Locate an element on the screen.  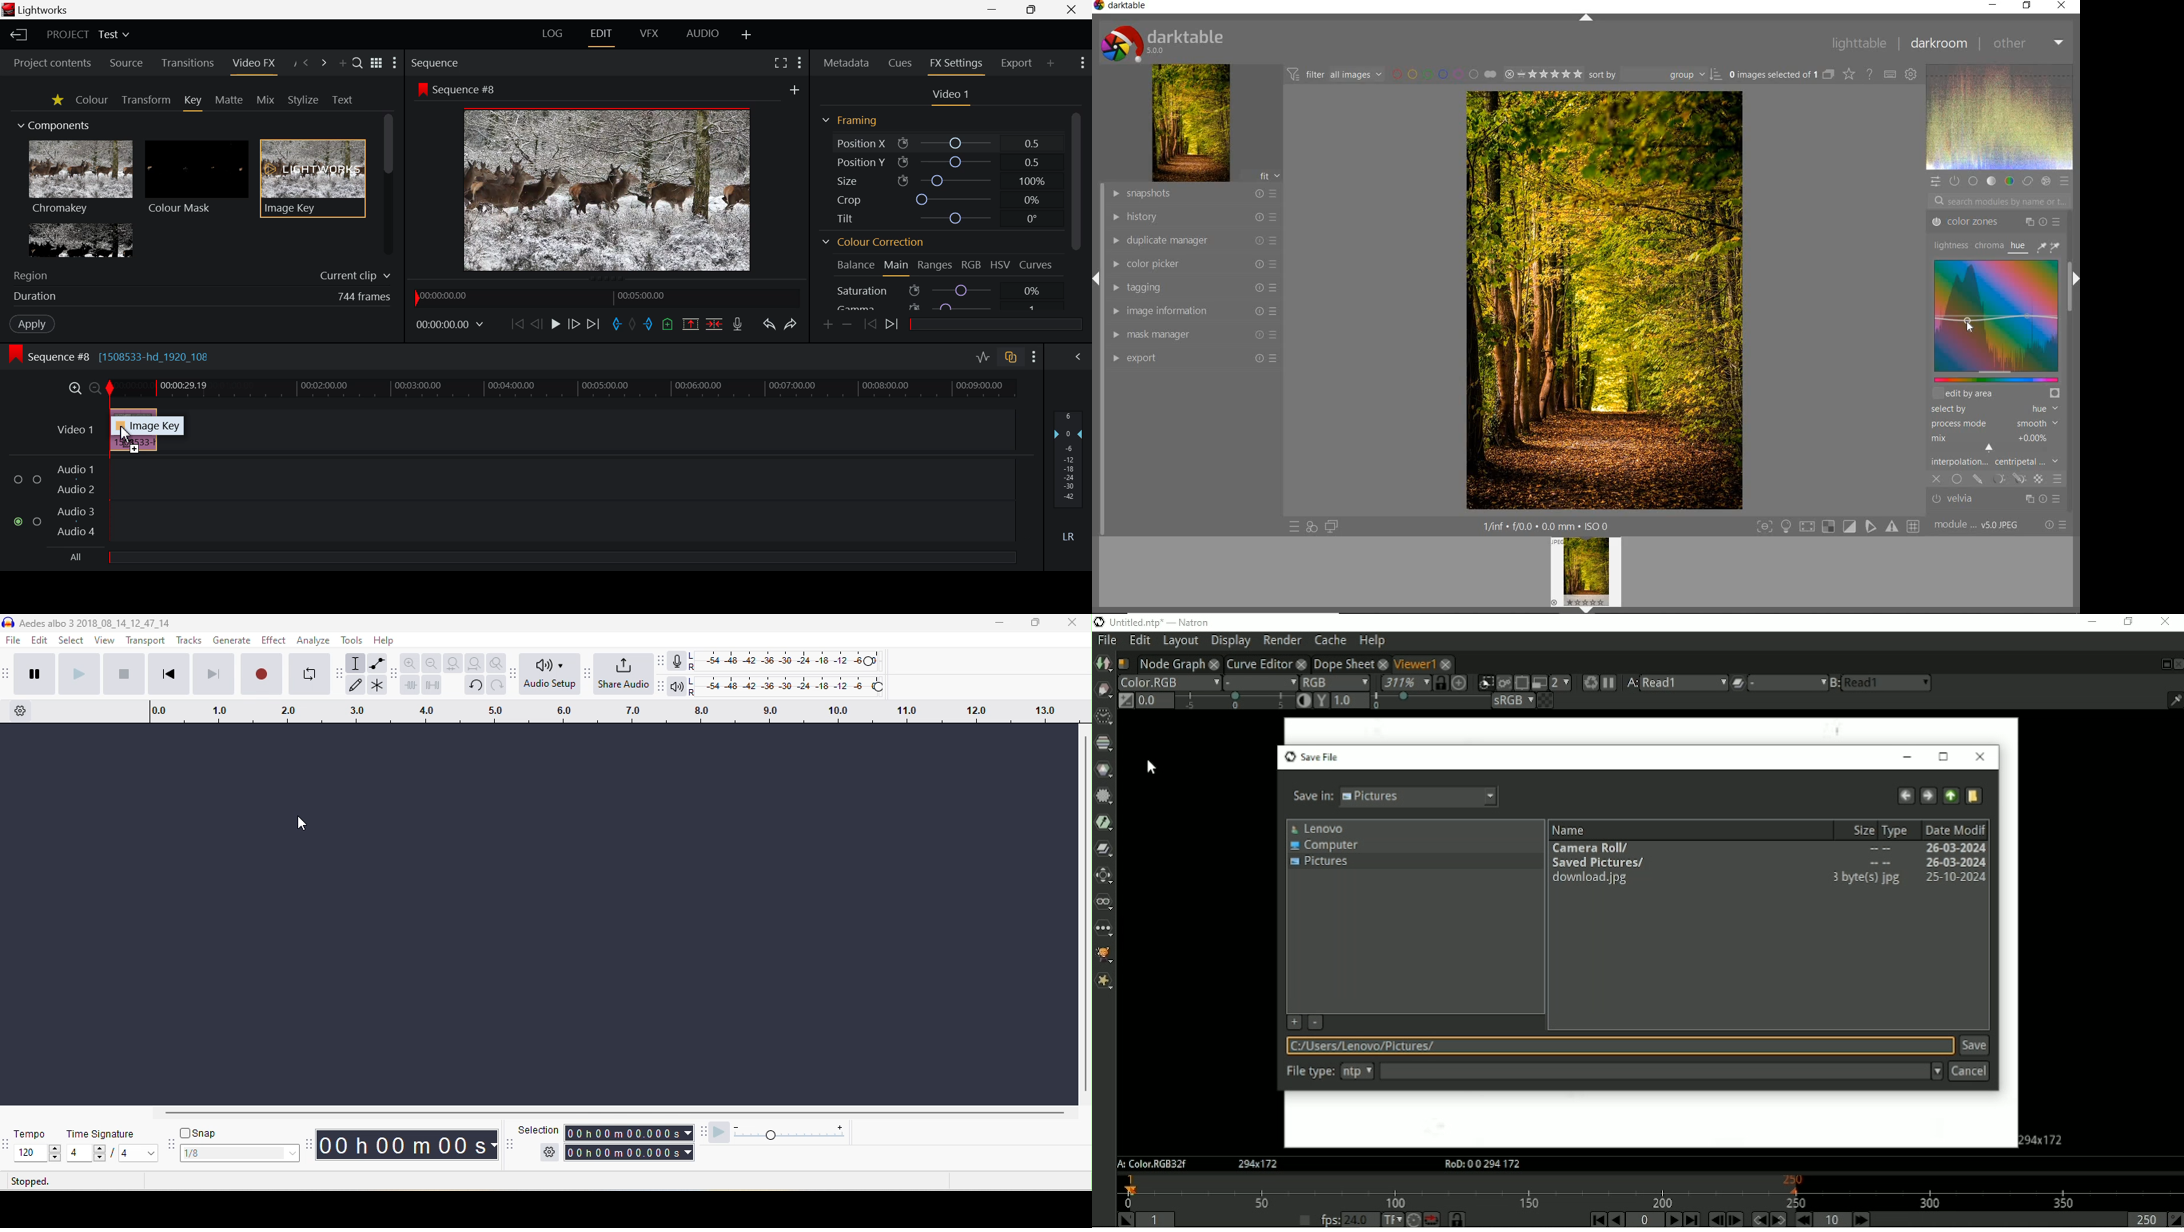
100% is located at coordinates (1033, 182).